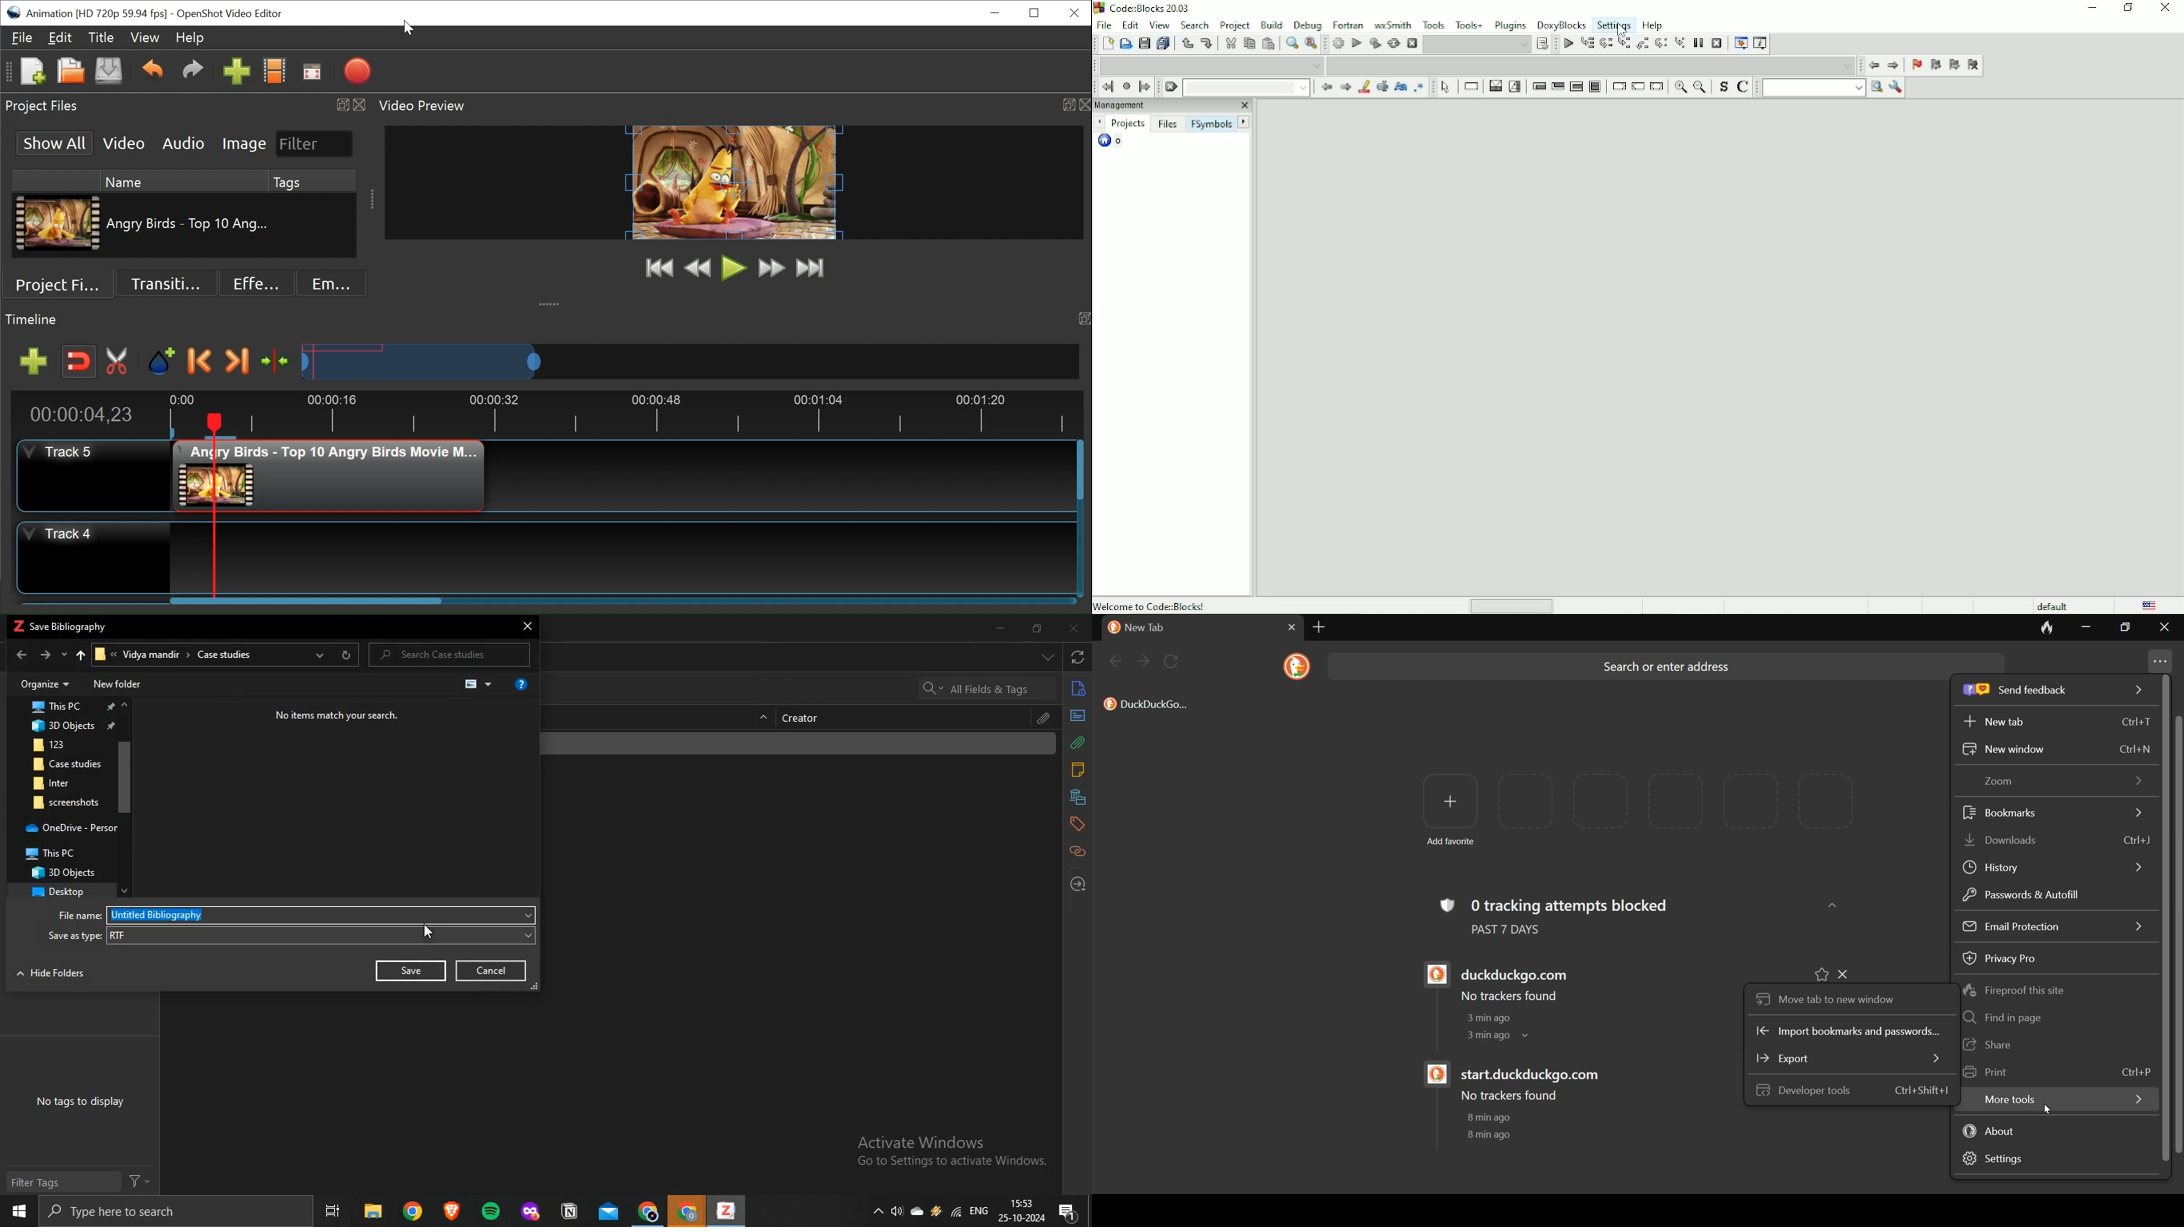 This screenshot has width=2184, height=1232. I want to click on tags, so click(1078, 823).